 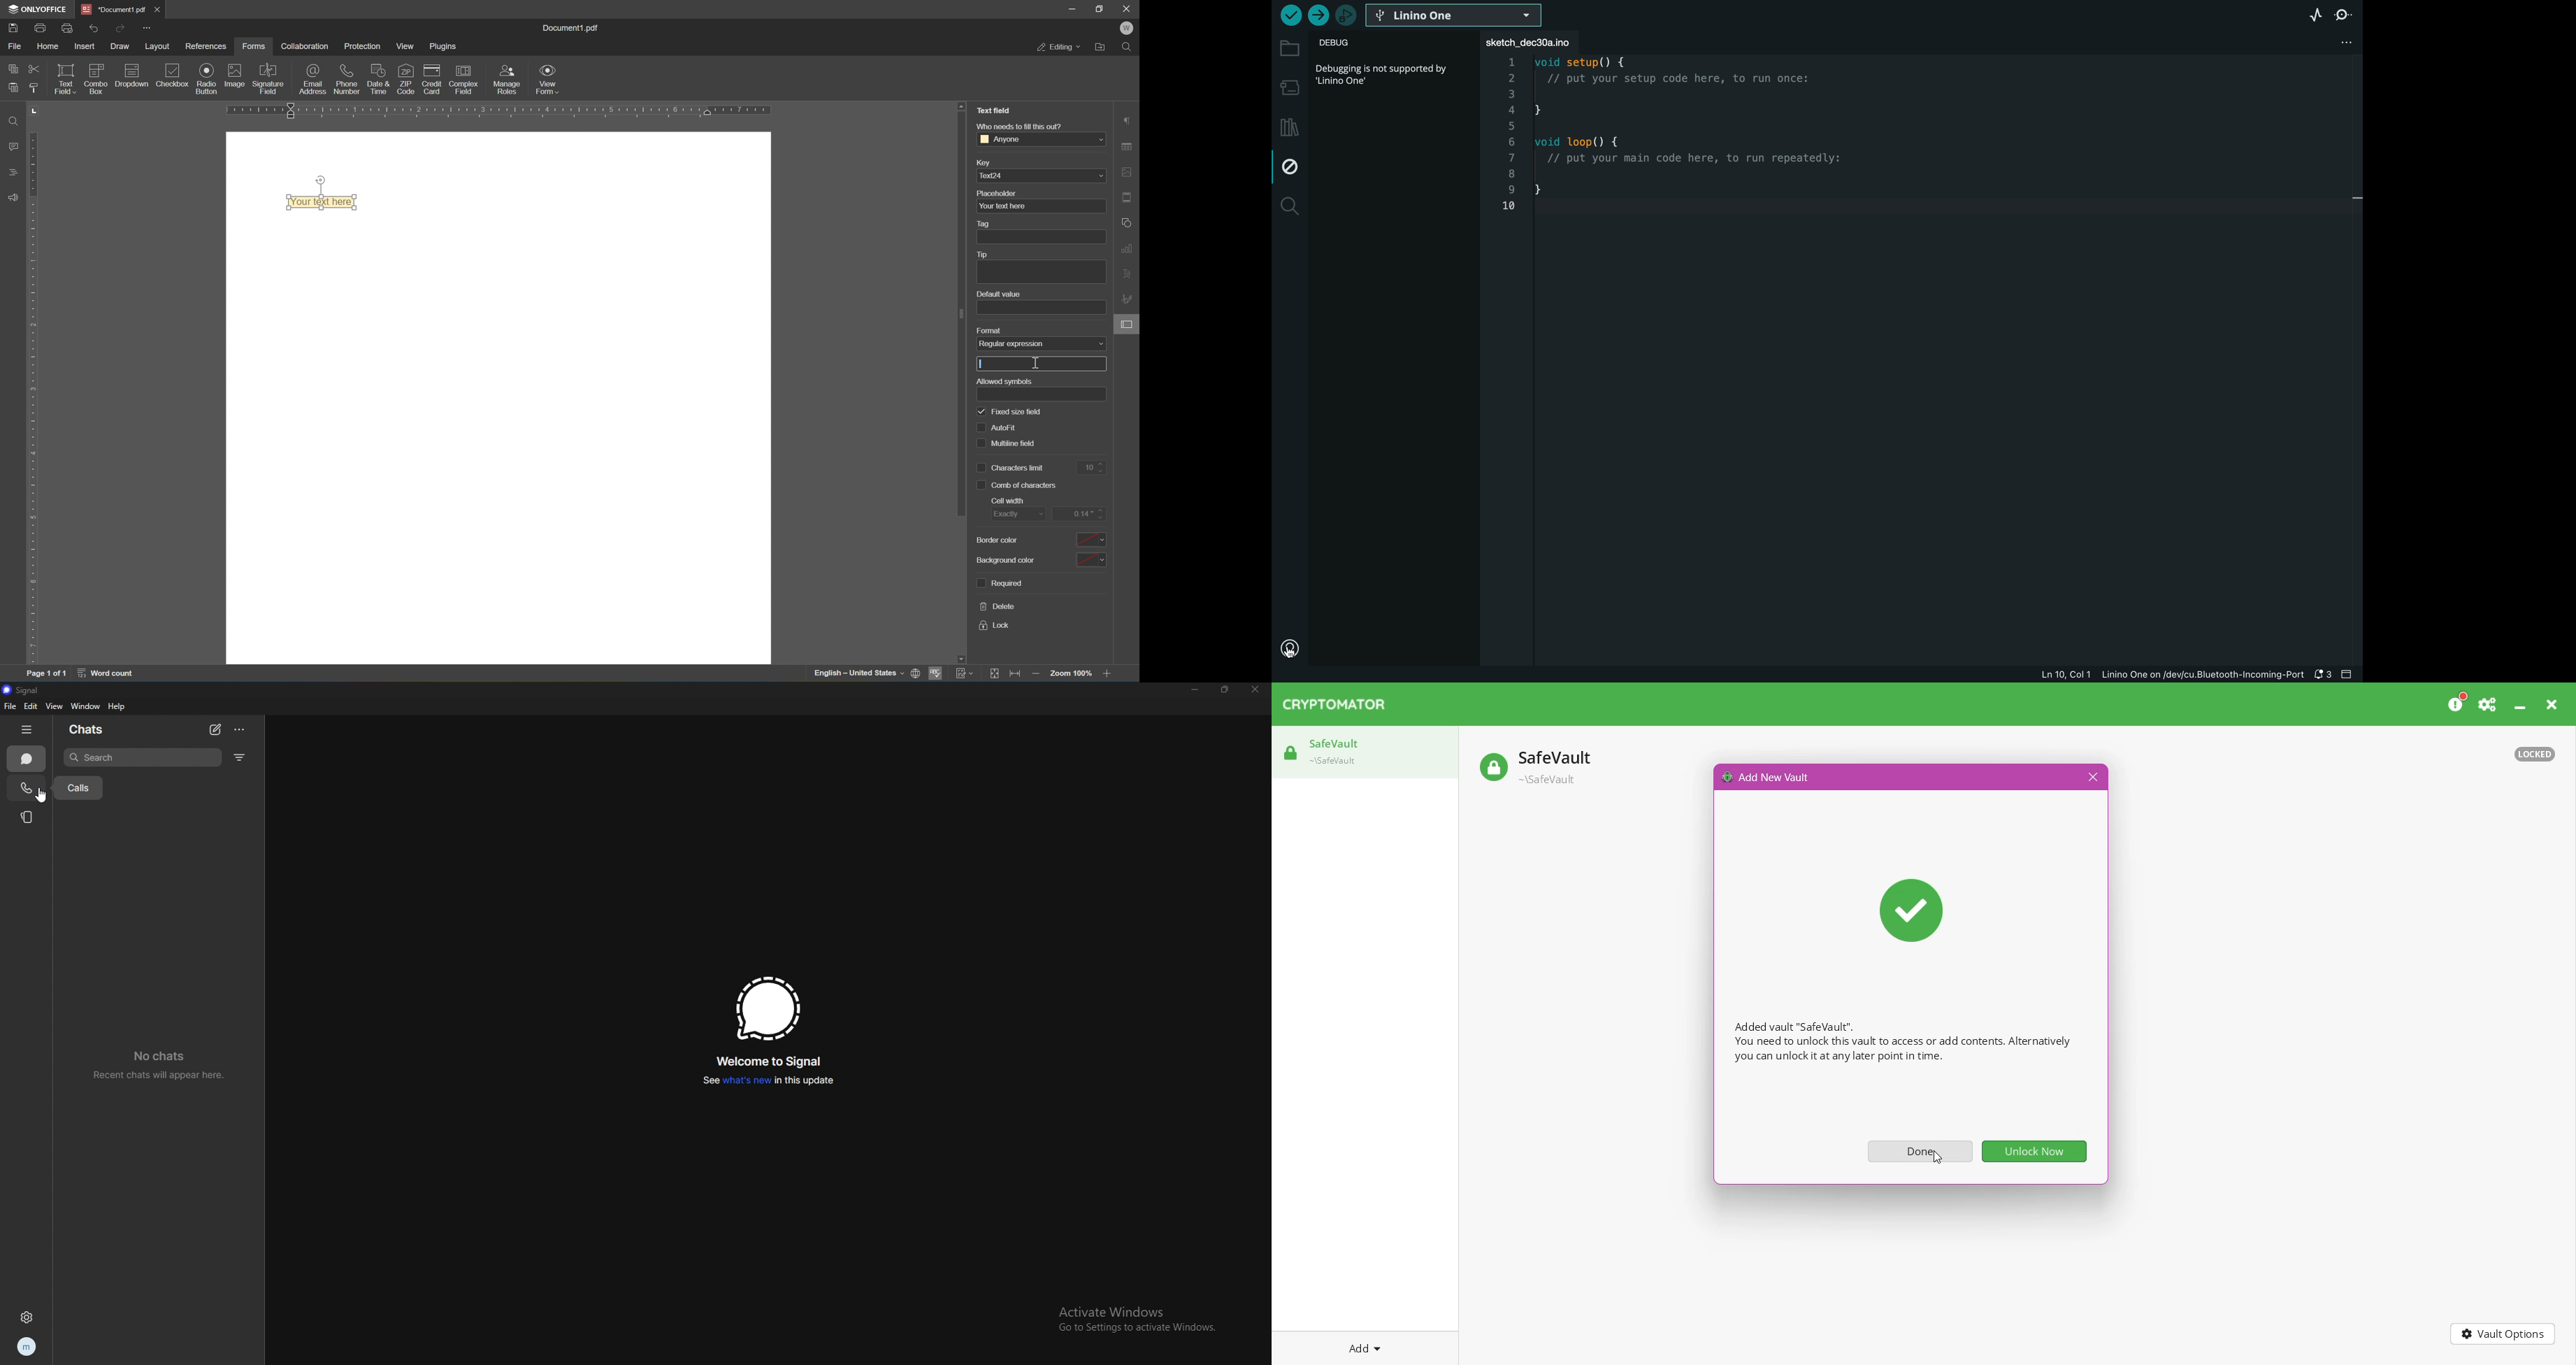 I want to click on undo, so click(x=94, y=29).